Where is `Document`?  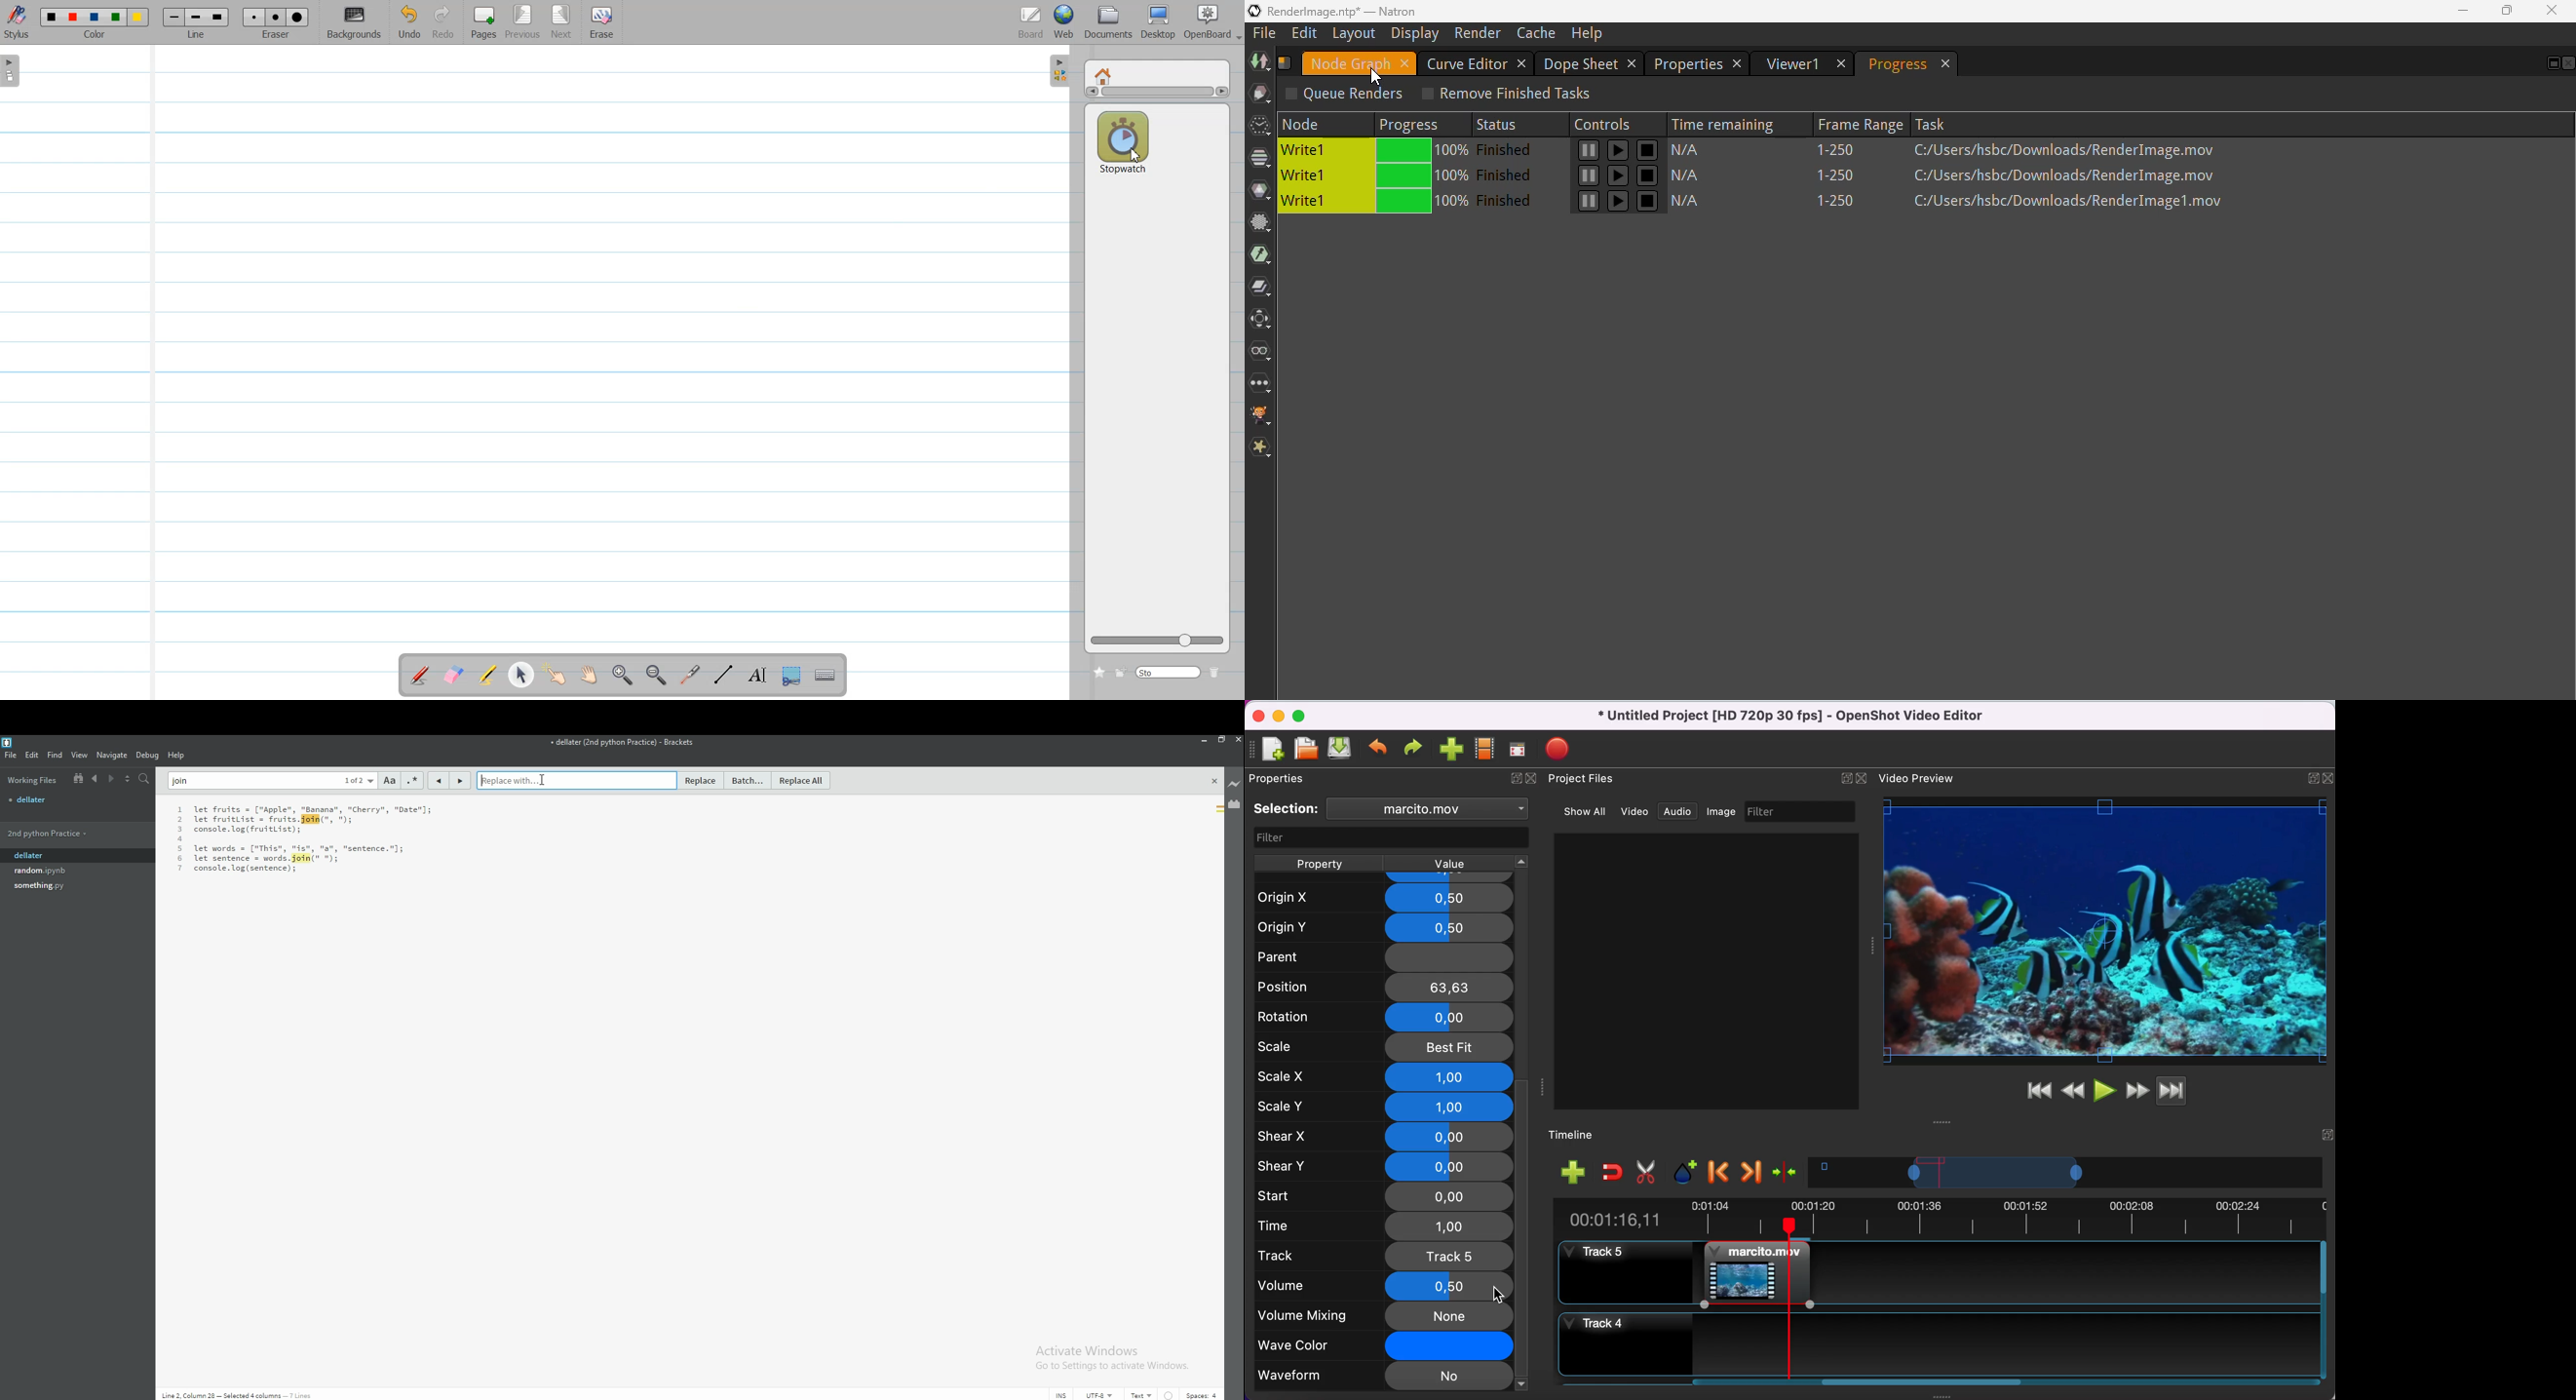
Document is located at coordinates (1109, 22).